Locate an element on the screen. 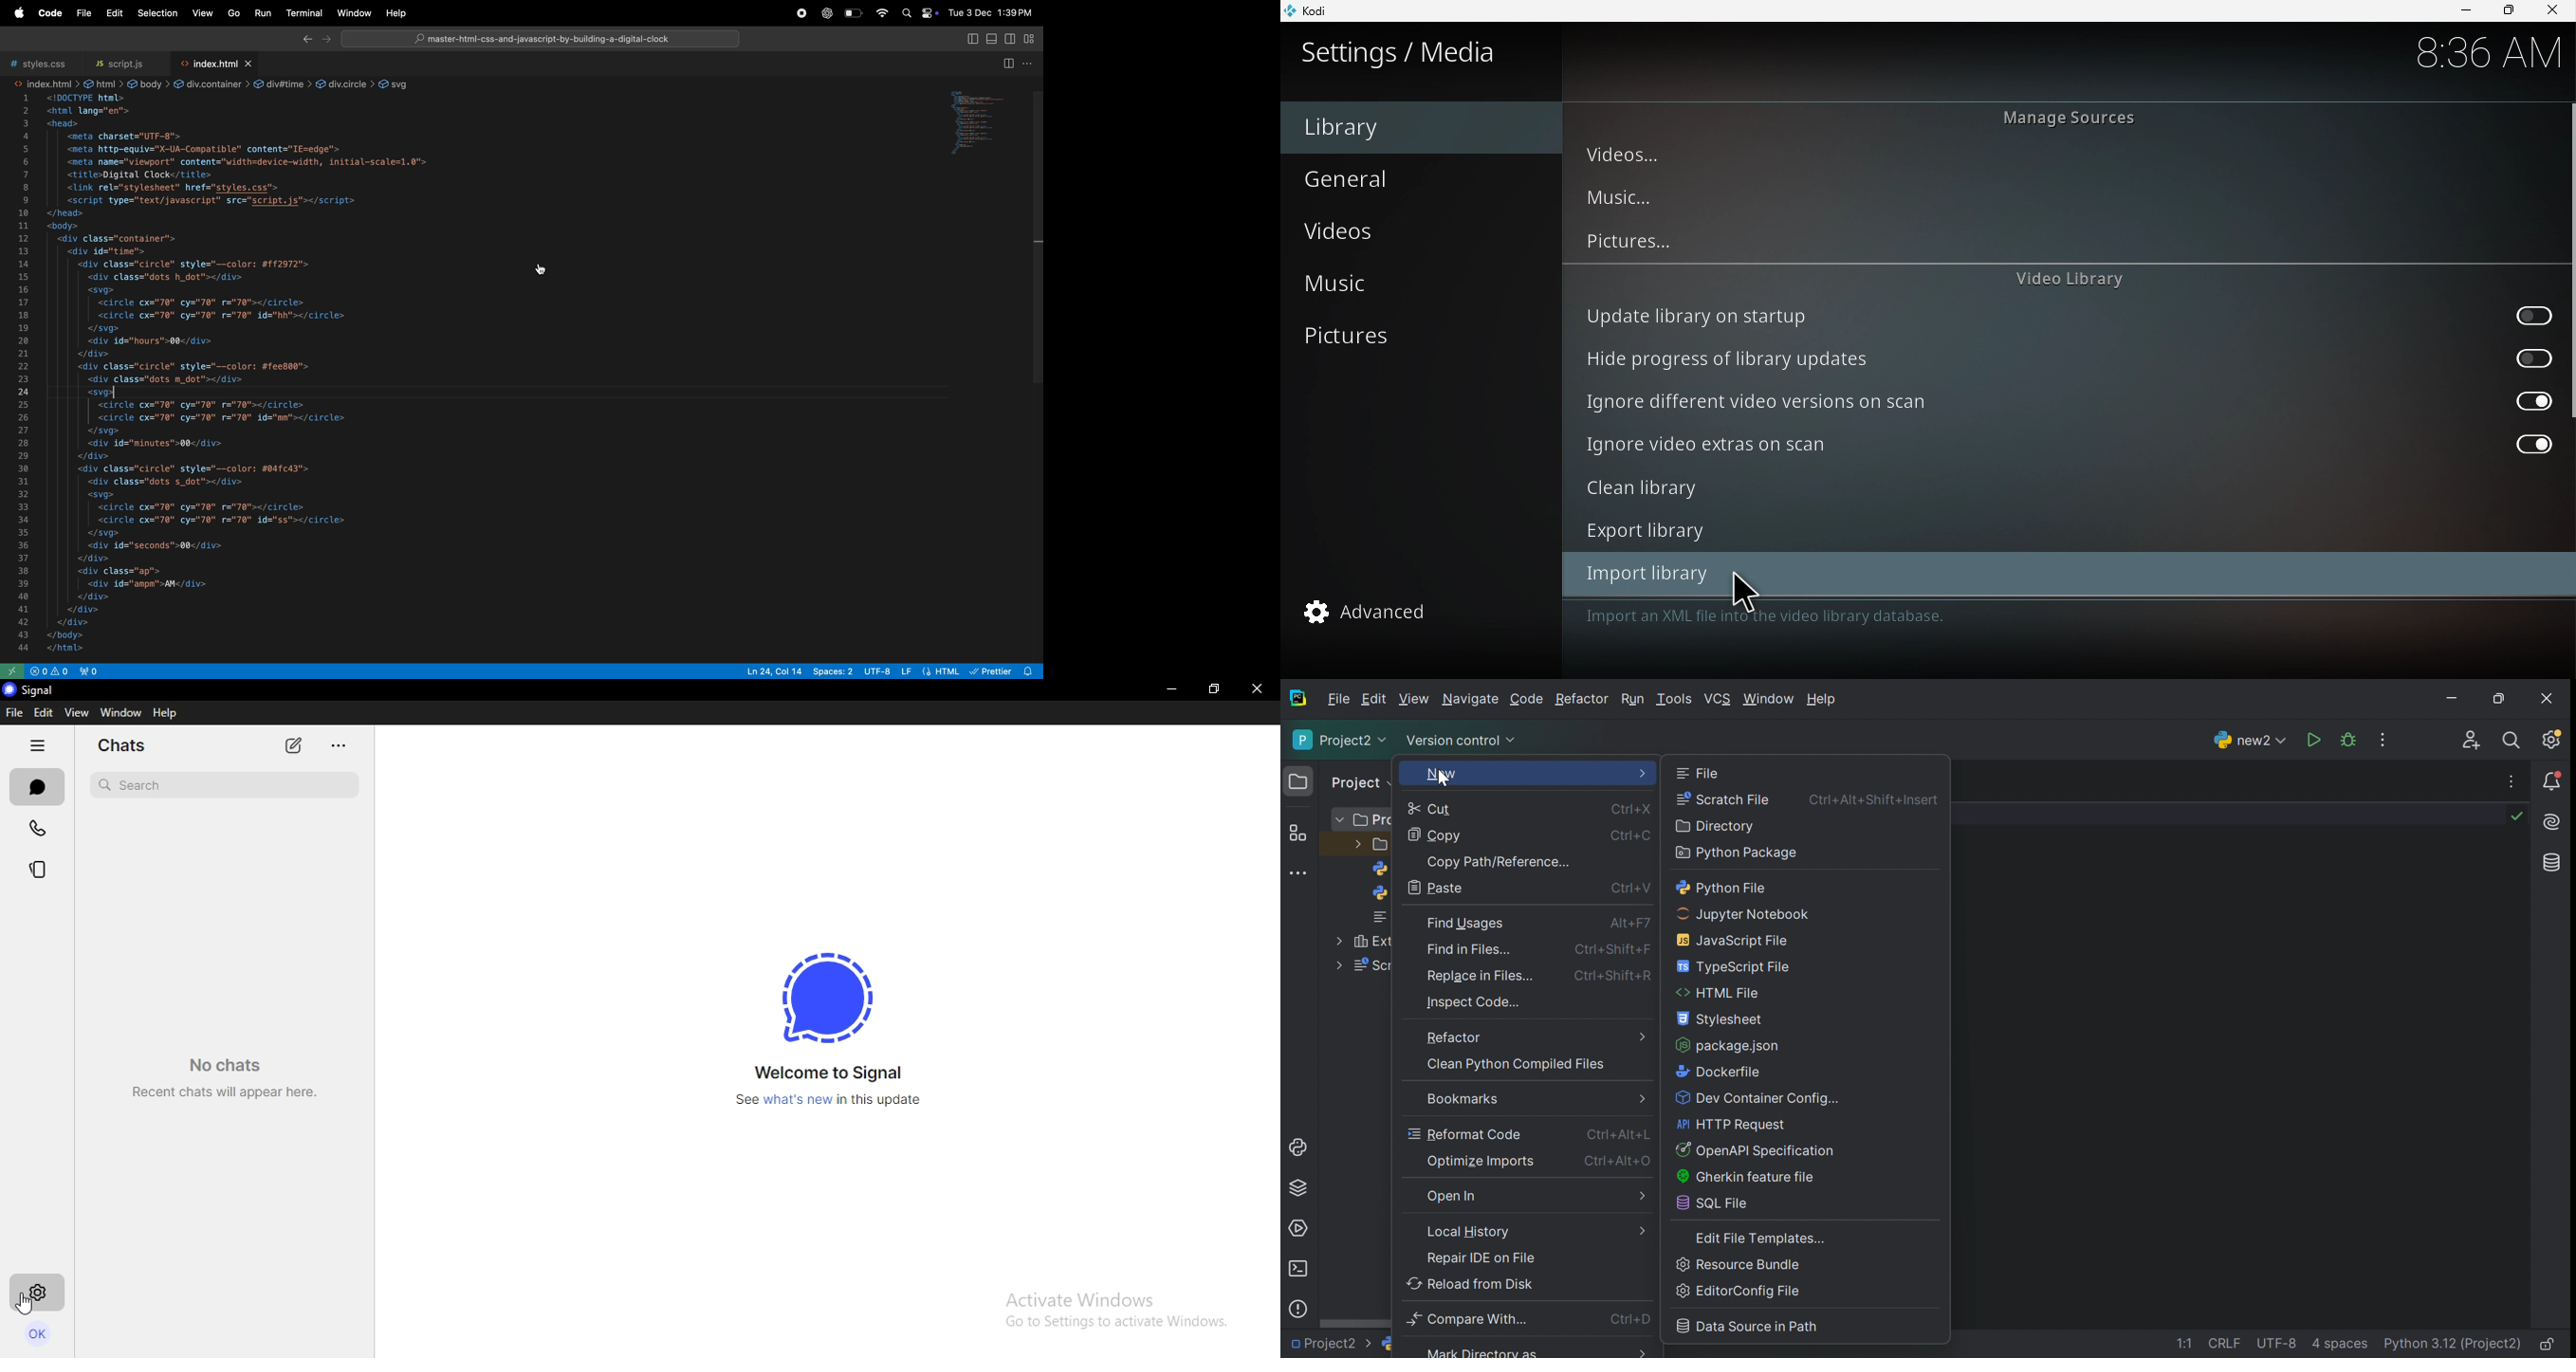 This screenshot has width=2576, height=1372. Directory is located at coordinates (1714, 827).